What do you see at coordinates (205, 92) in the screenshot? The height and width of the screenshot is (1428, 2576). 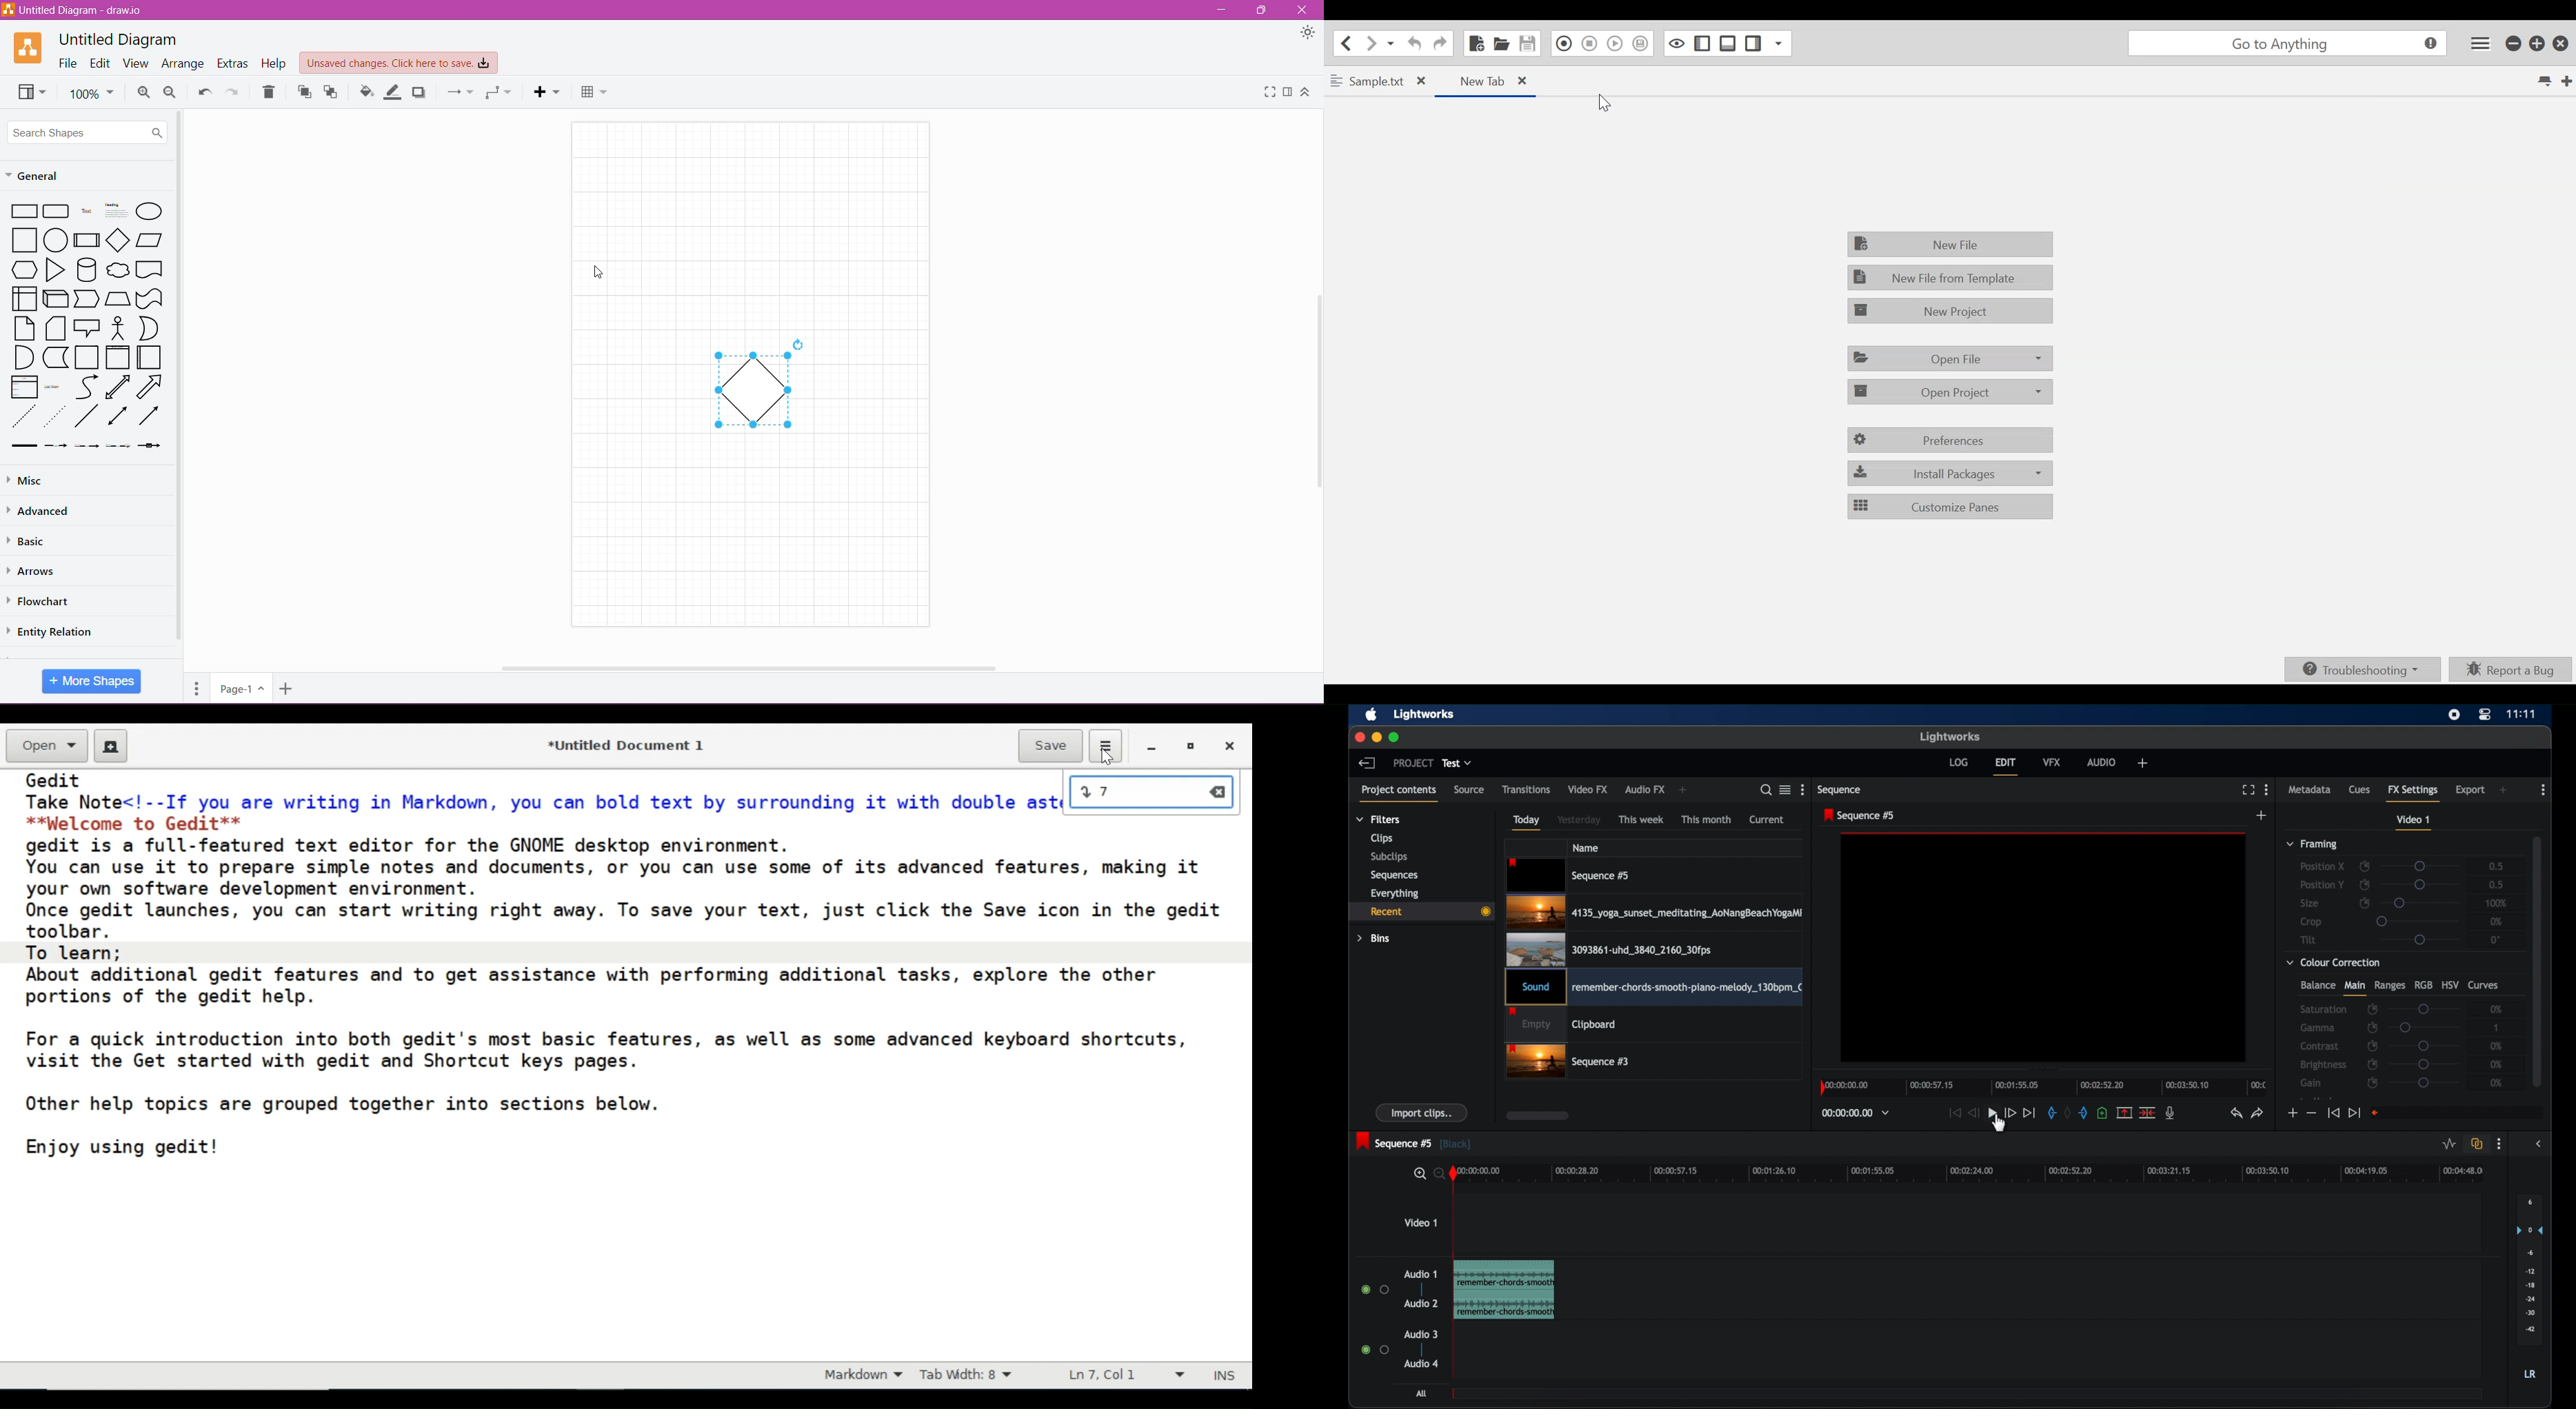 I see `Undo` at bounding box center [205, 92].